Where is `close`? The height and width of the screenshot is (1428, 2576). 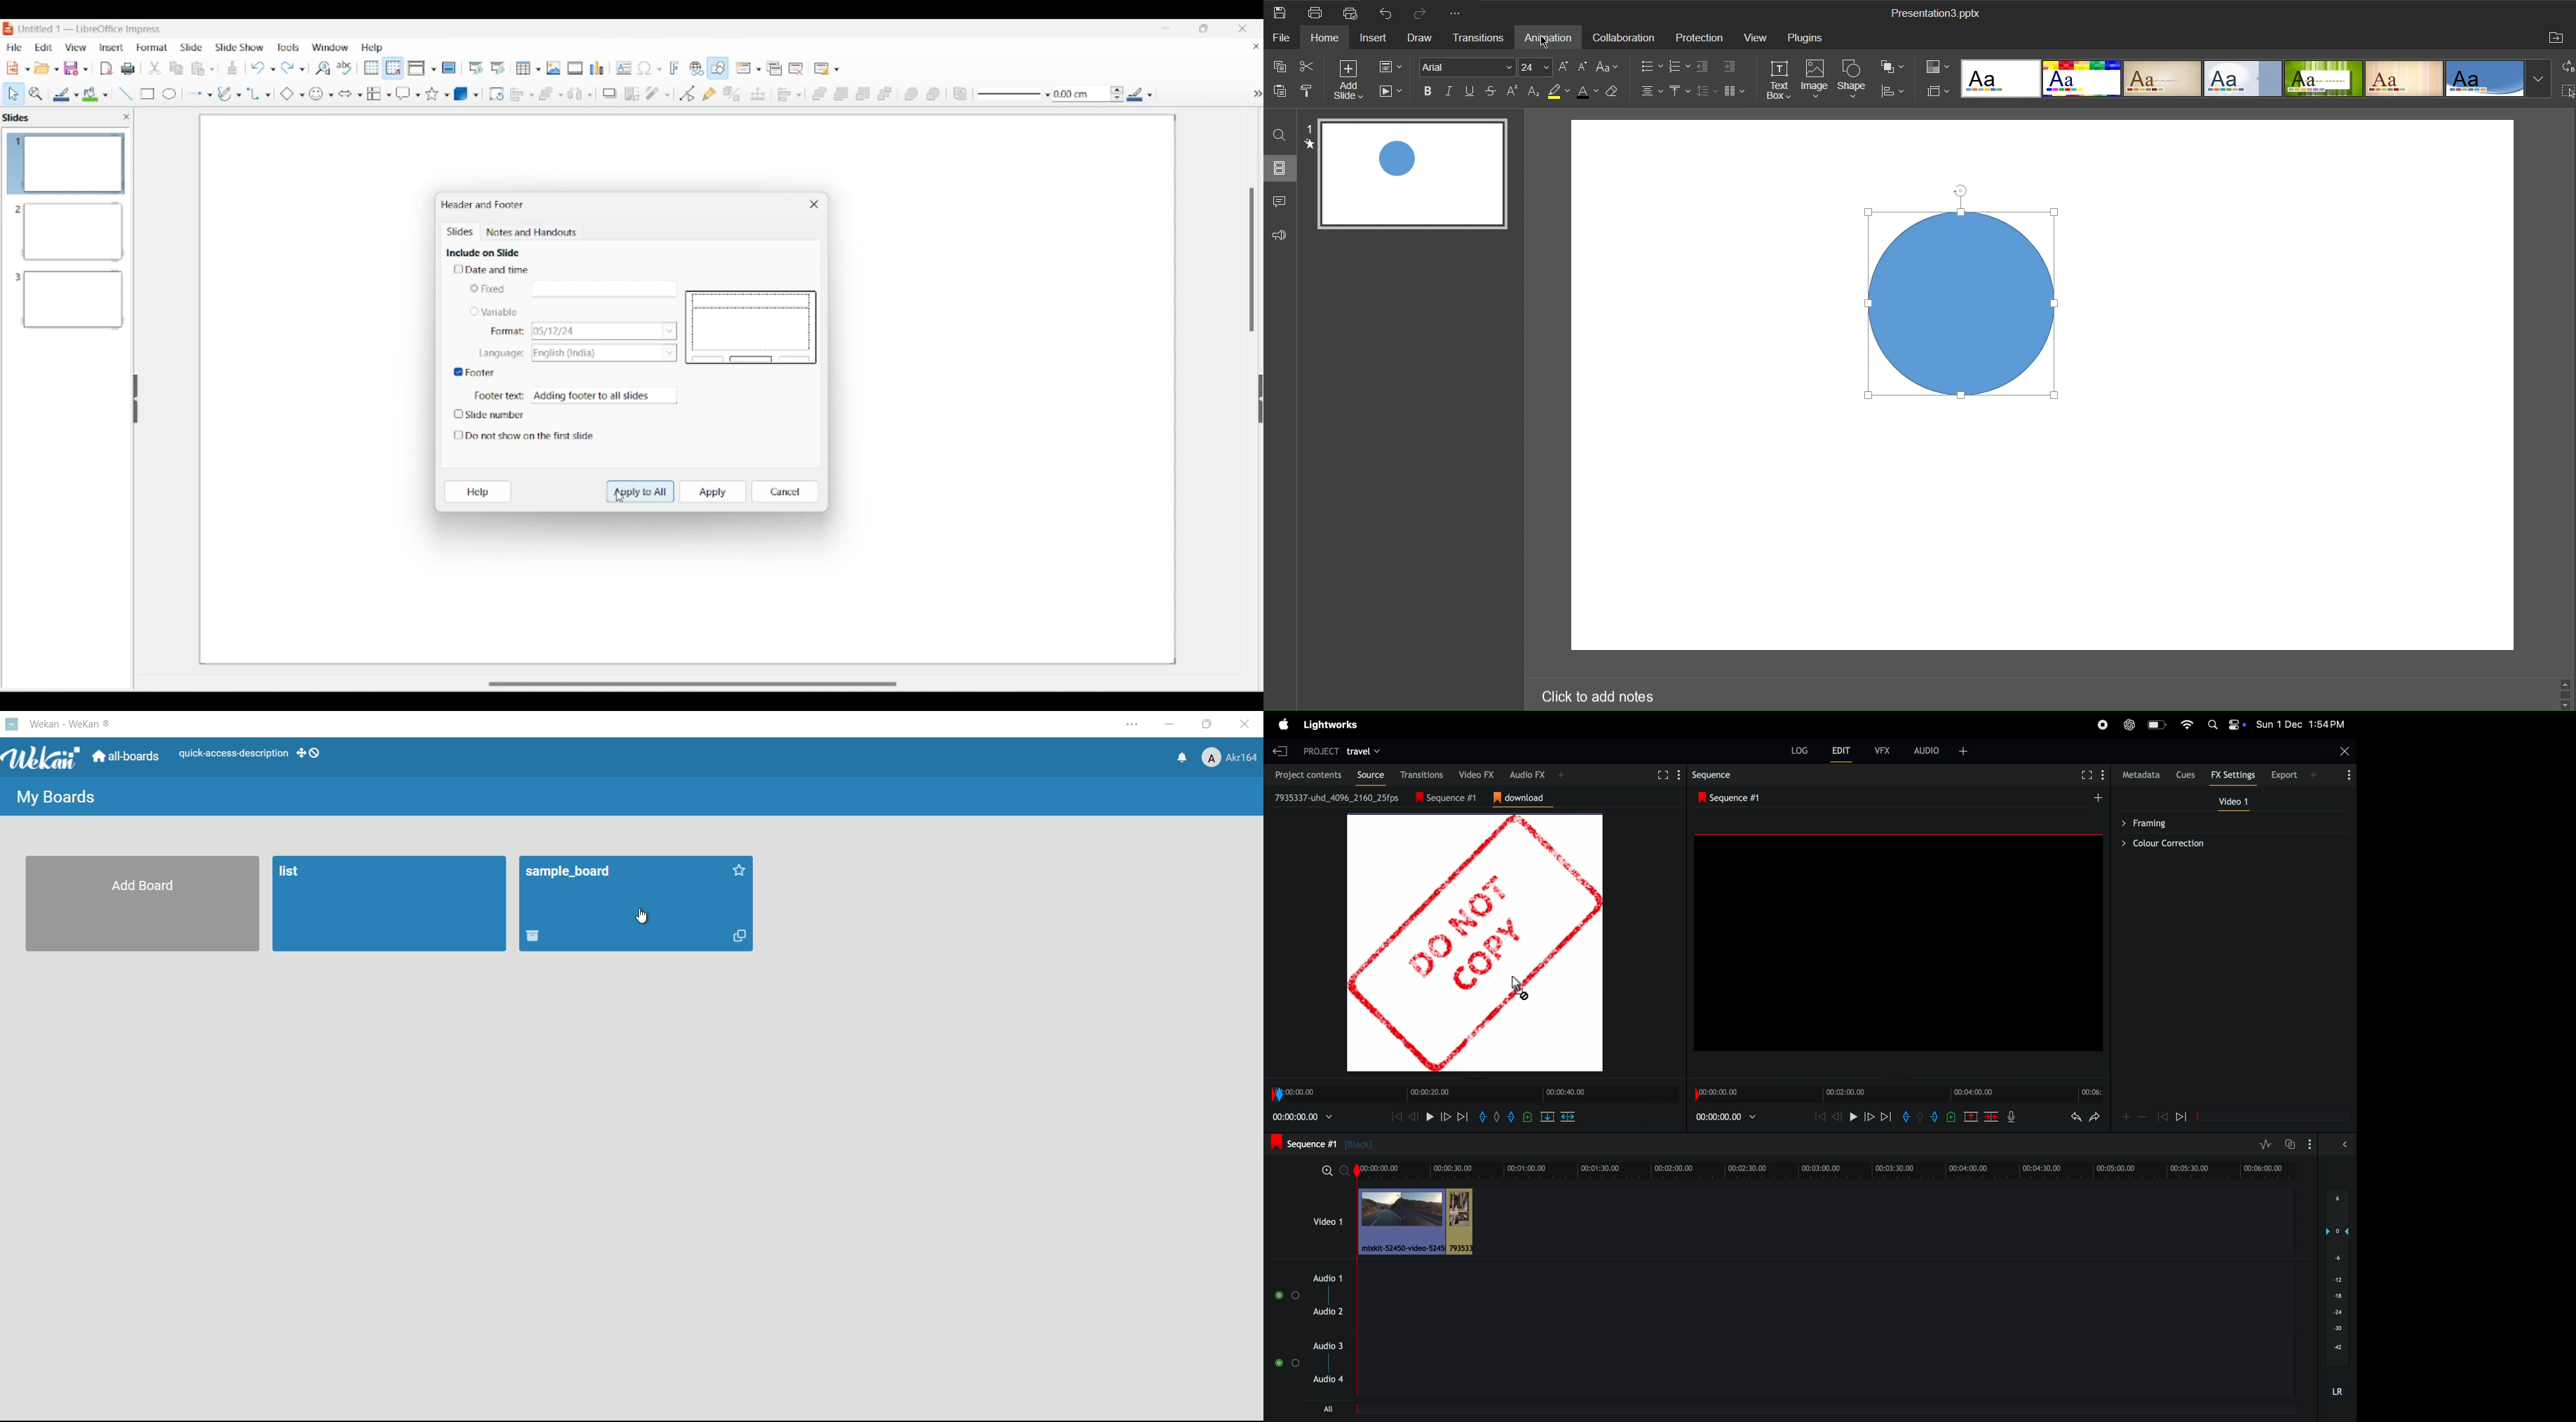 close is located at coordinates (2345, 751).